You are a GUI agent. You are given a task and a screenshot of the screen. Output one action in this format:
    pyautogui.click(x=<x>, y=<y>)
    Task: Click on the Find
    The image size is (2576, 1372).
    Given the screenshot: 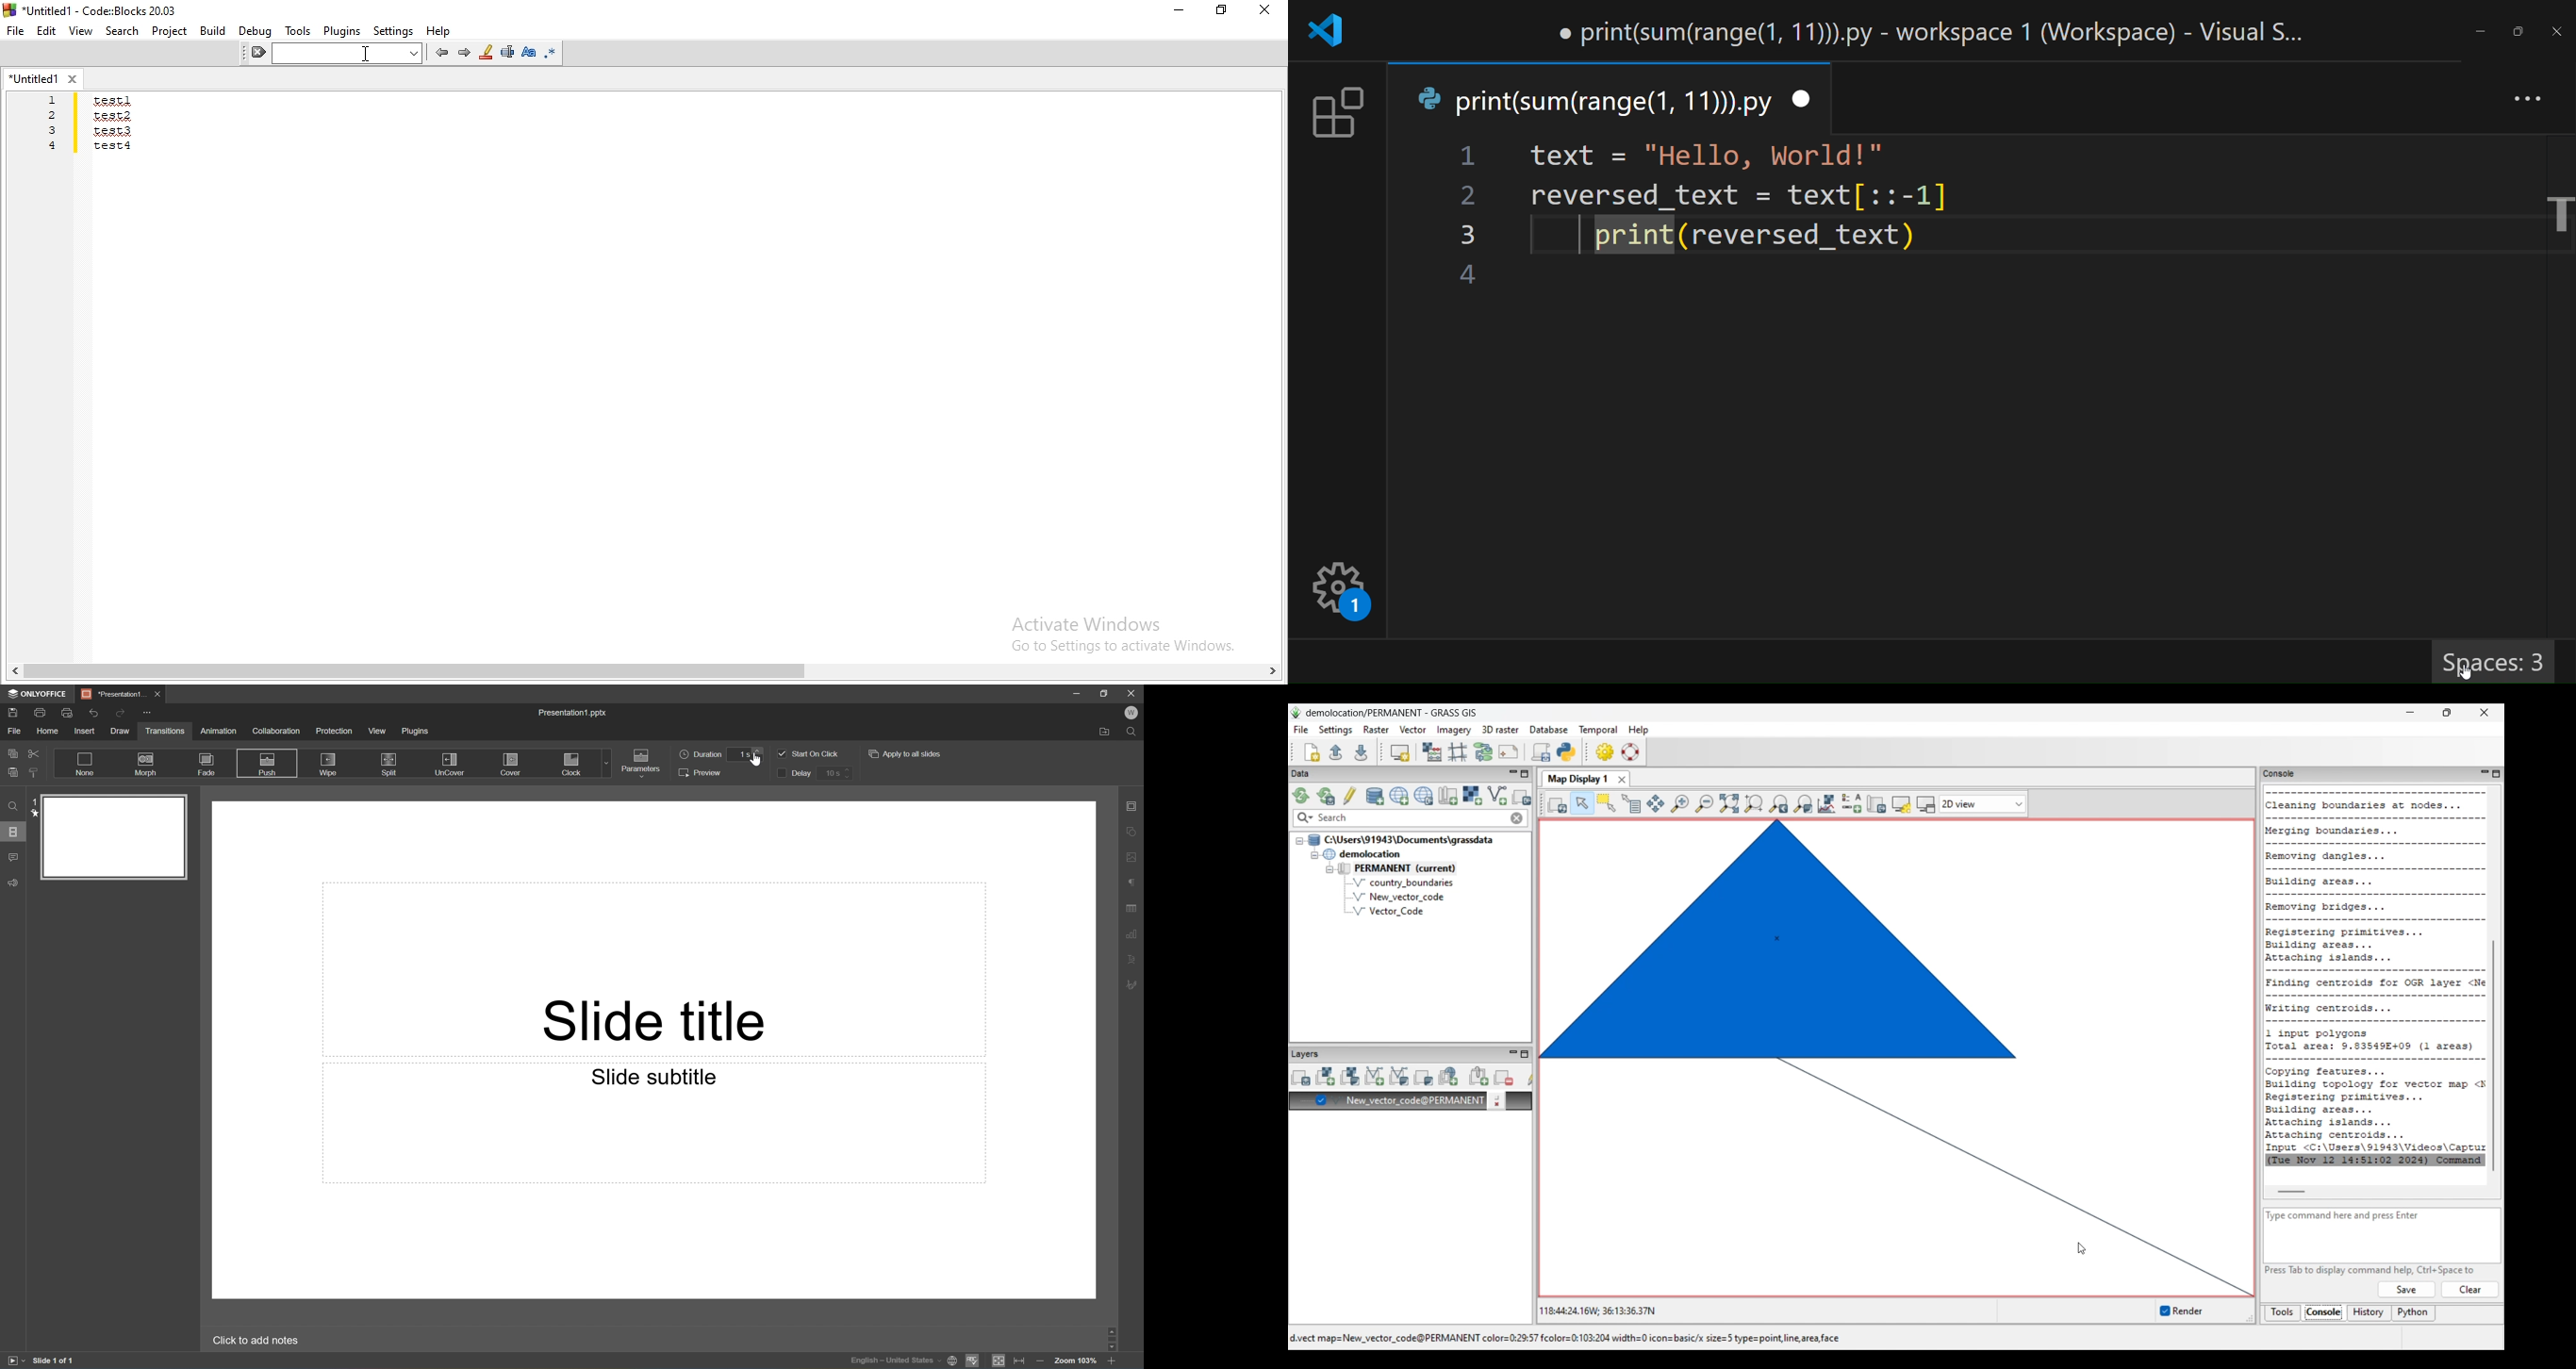 What is the action you would take?
    pyautogui.click(x=13, y=807)
    